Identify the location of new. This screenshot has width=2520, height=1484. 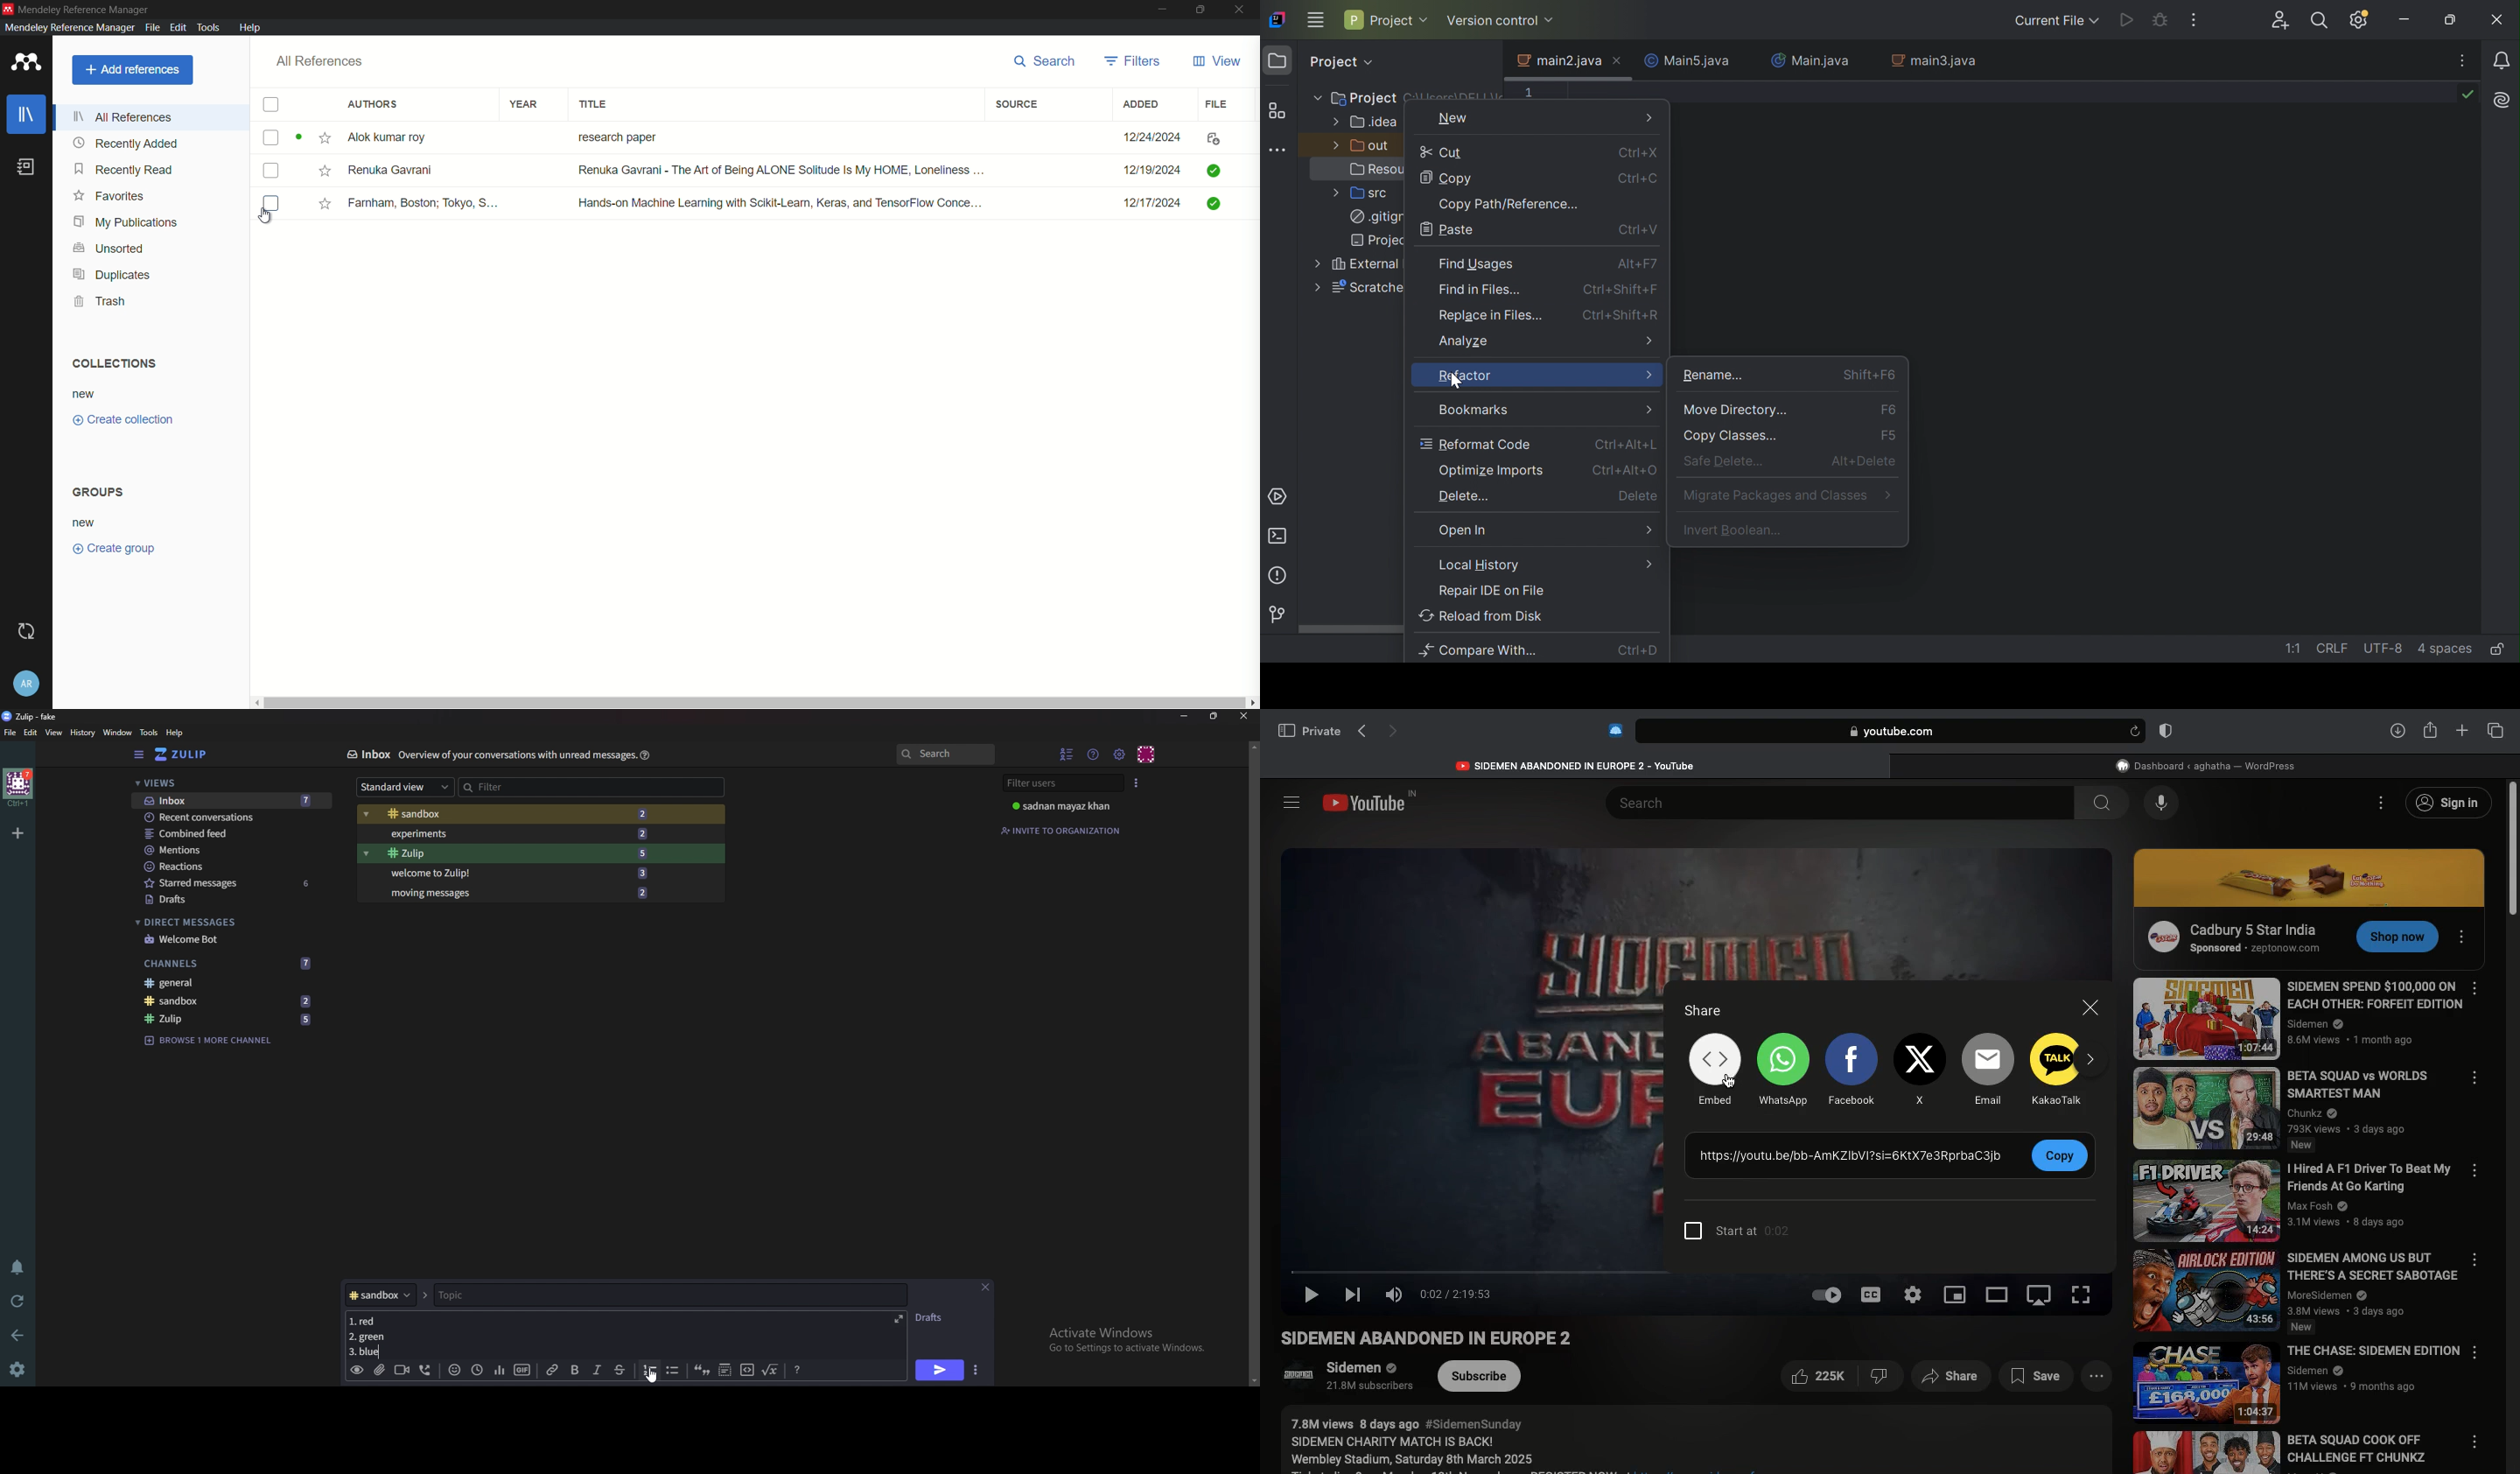
(85, 393).